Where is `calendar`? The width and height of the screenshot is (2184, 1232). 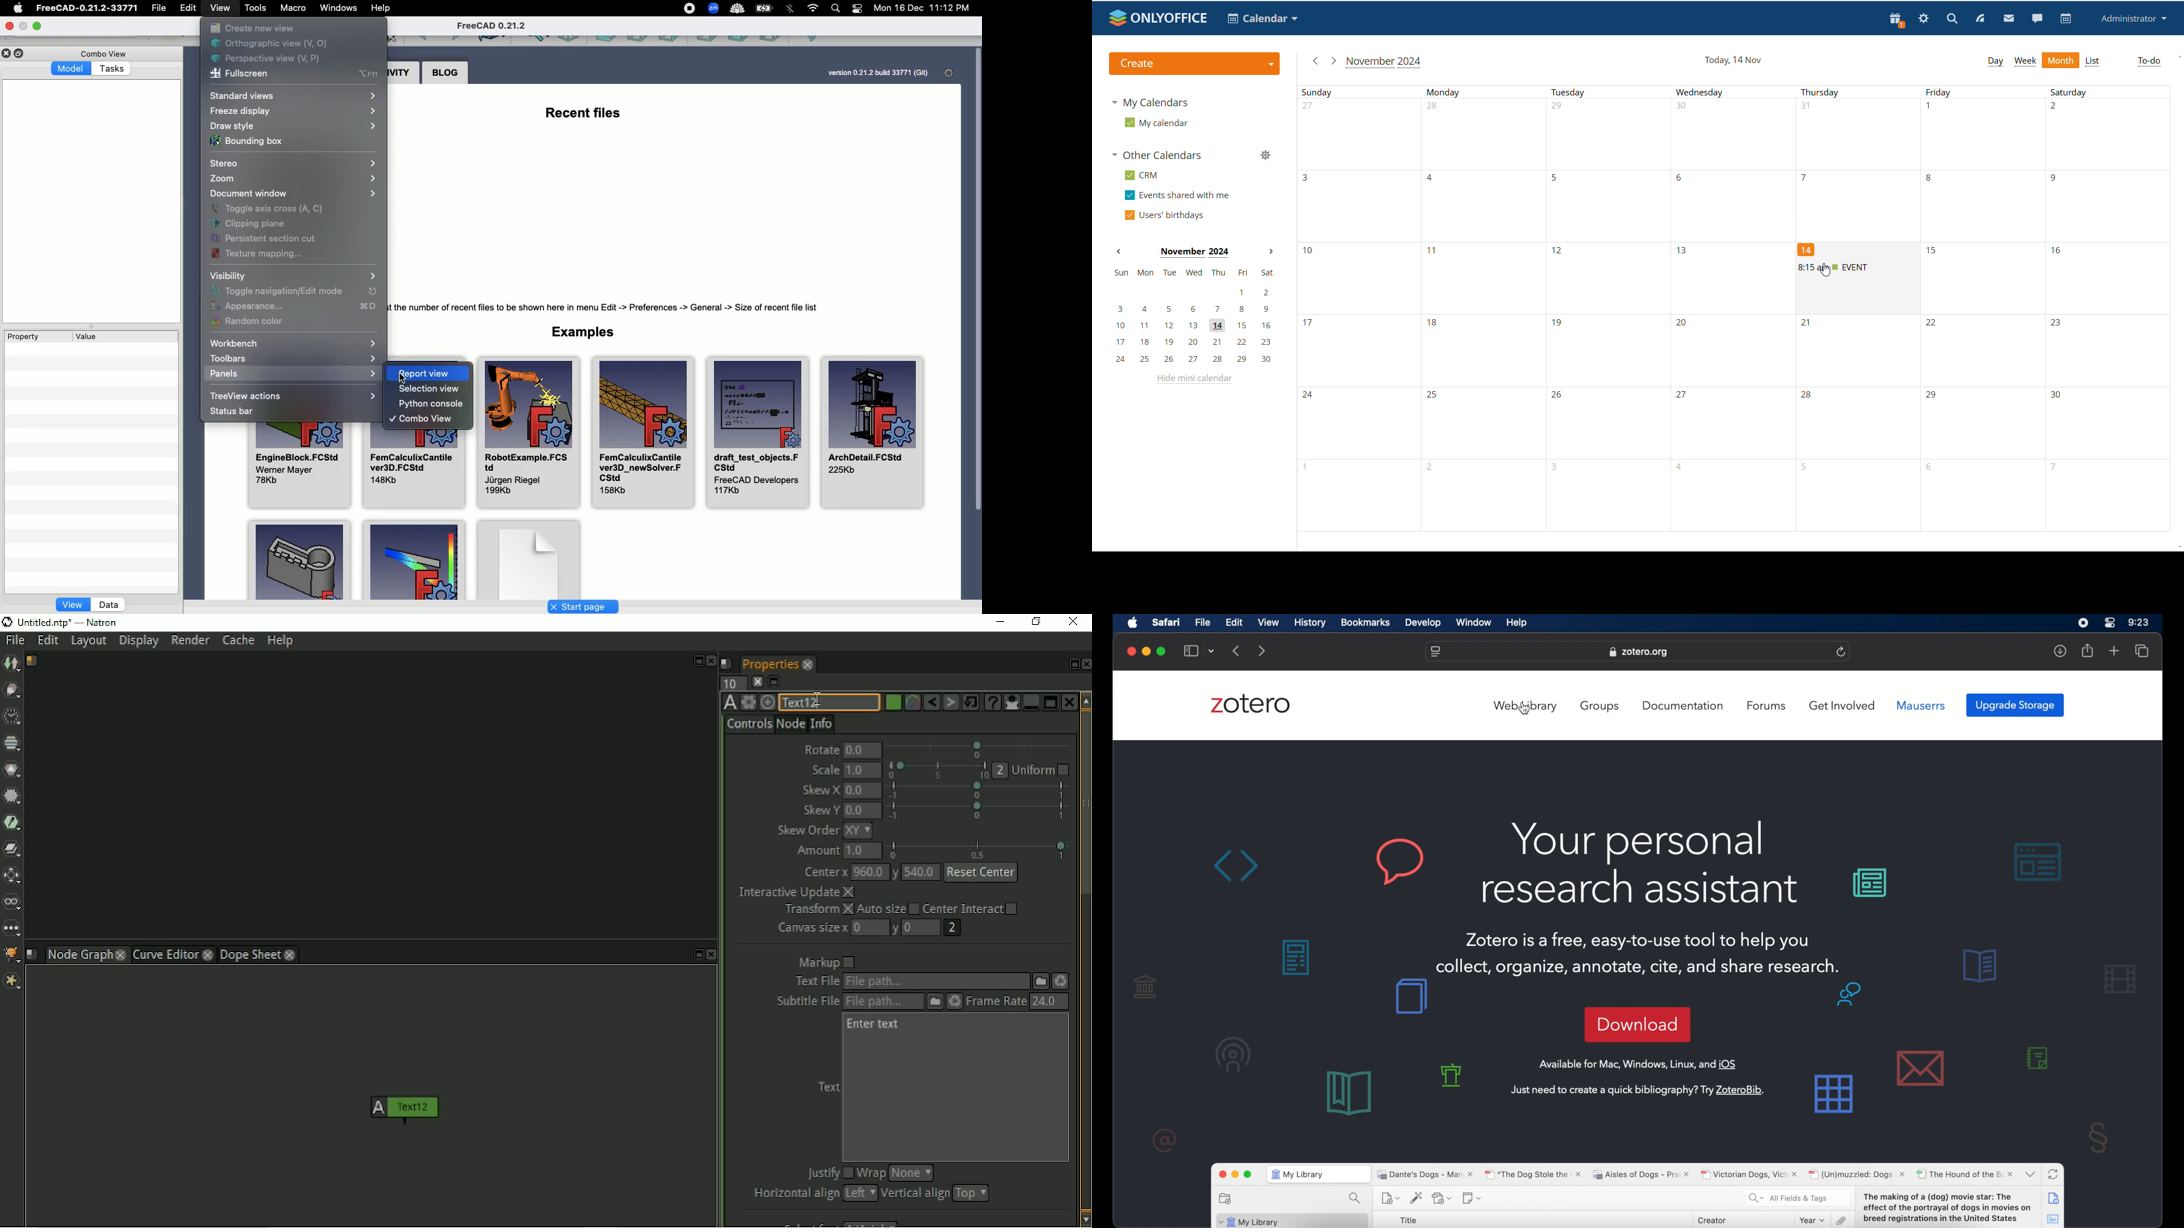
calendar is located at coordinates (2066, 19).